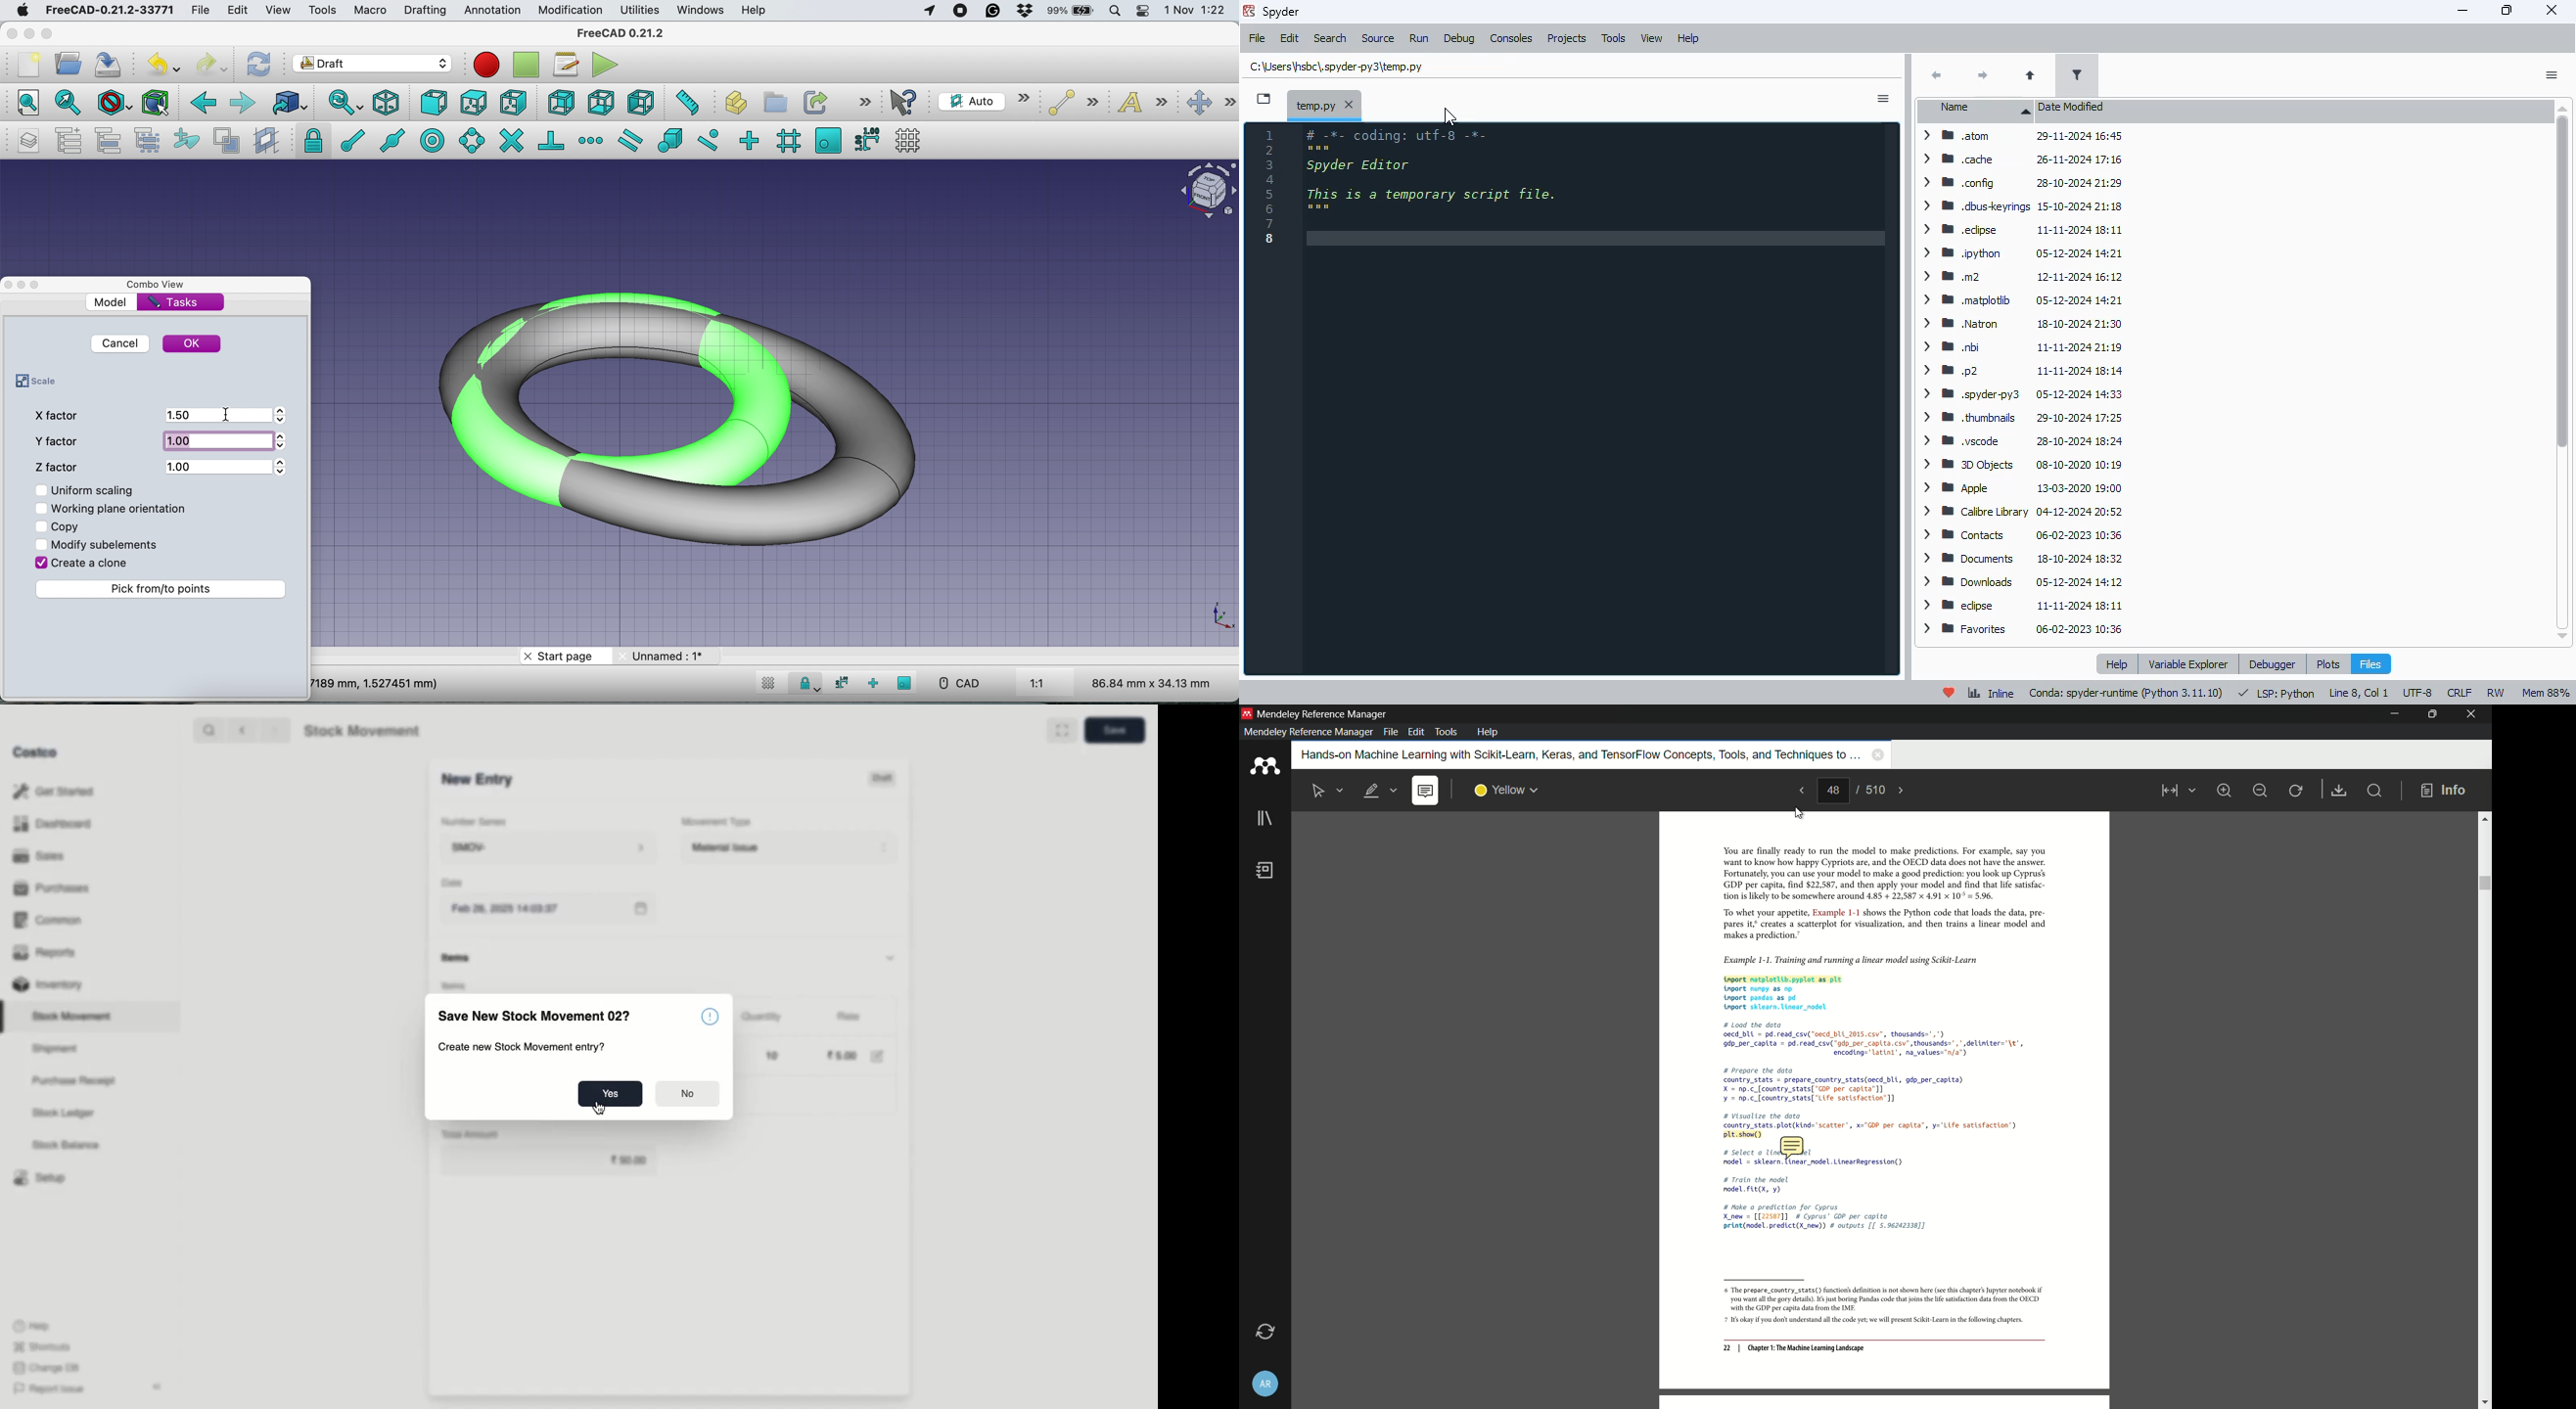 This screenshot has height=1428, width=2576. What do you see at coordinates (815, 102) in the screenshot?
I see `make link` at bounding box center [815, 102].